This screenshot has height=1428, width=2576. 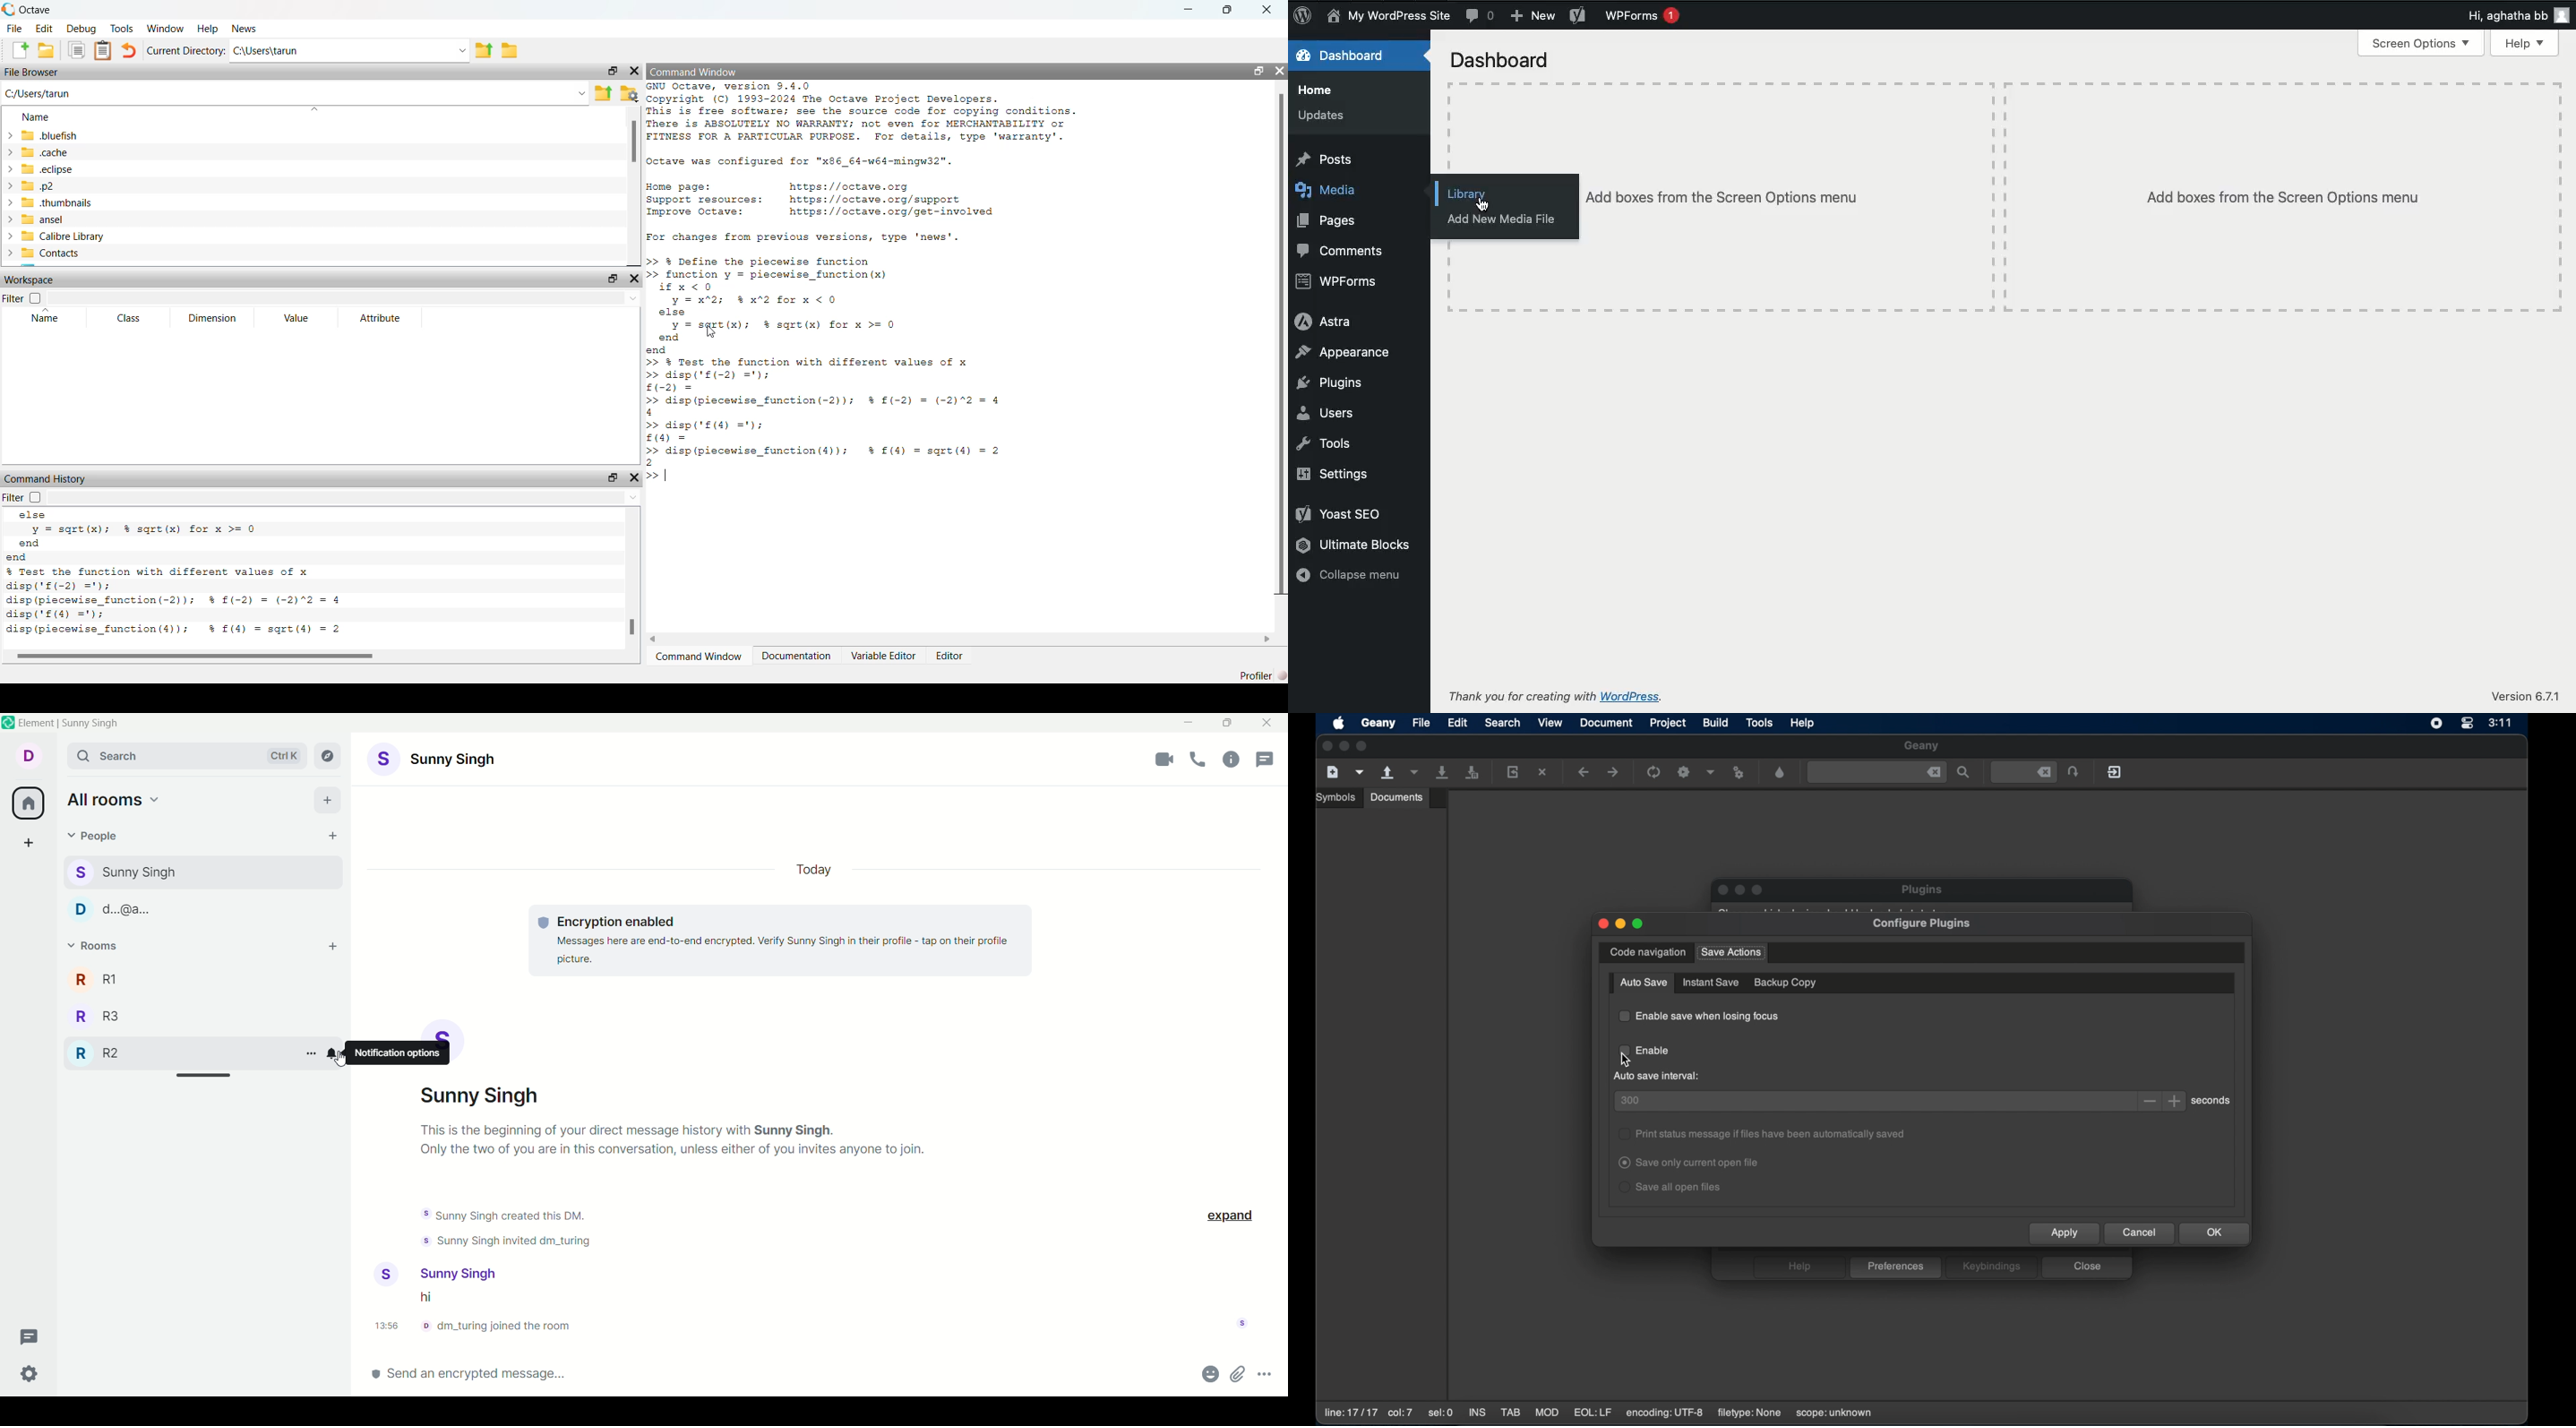 What do you see at coordinates (635, 280) in the screenshot?
I see `Close` at bounding box center [635, 280].